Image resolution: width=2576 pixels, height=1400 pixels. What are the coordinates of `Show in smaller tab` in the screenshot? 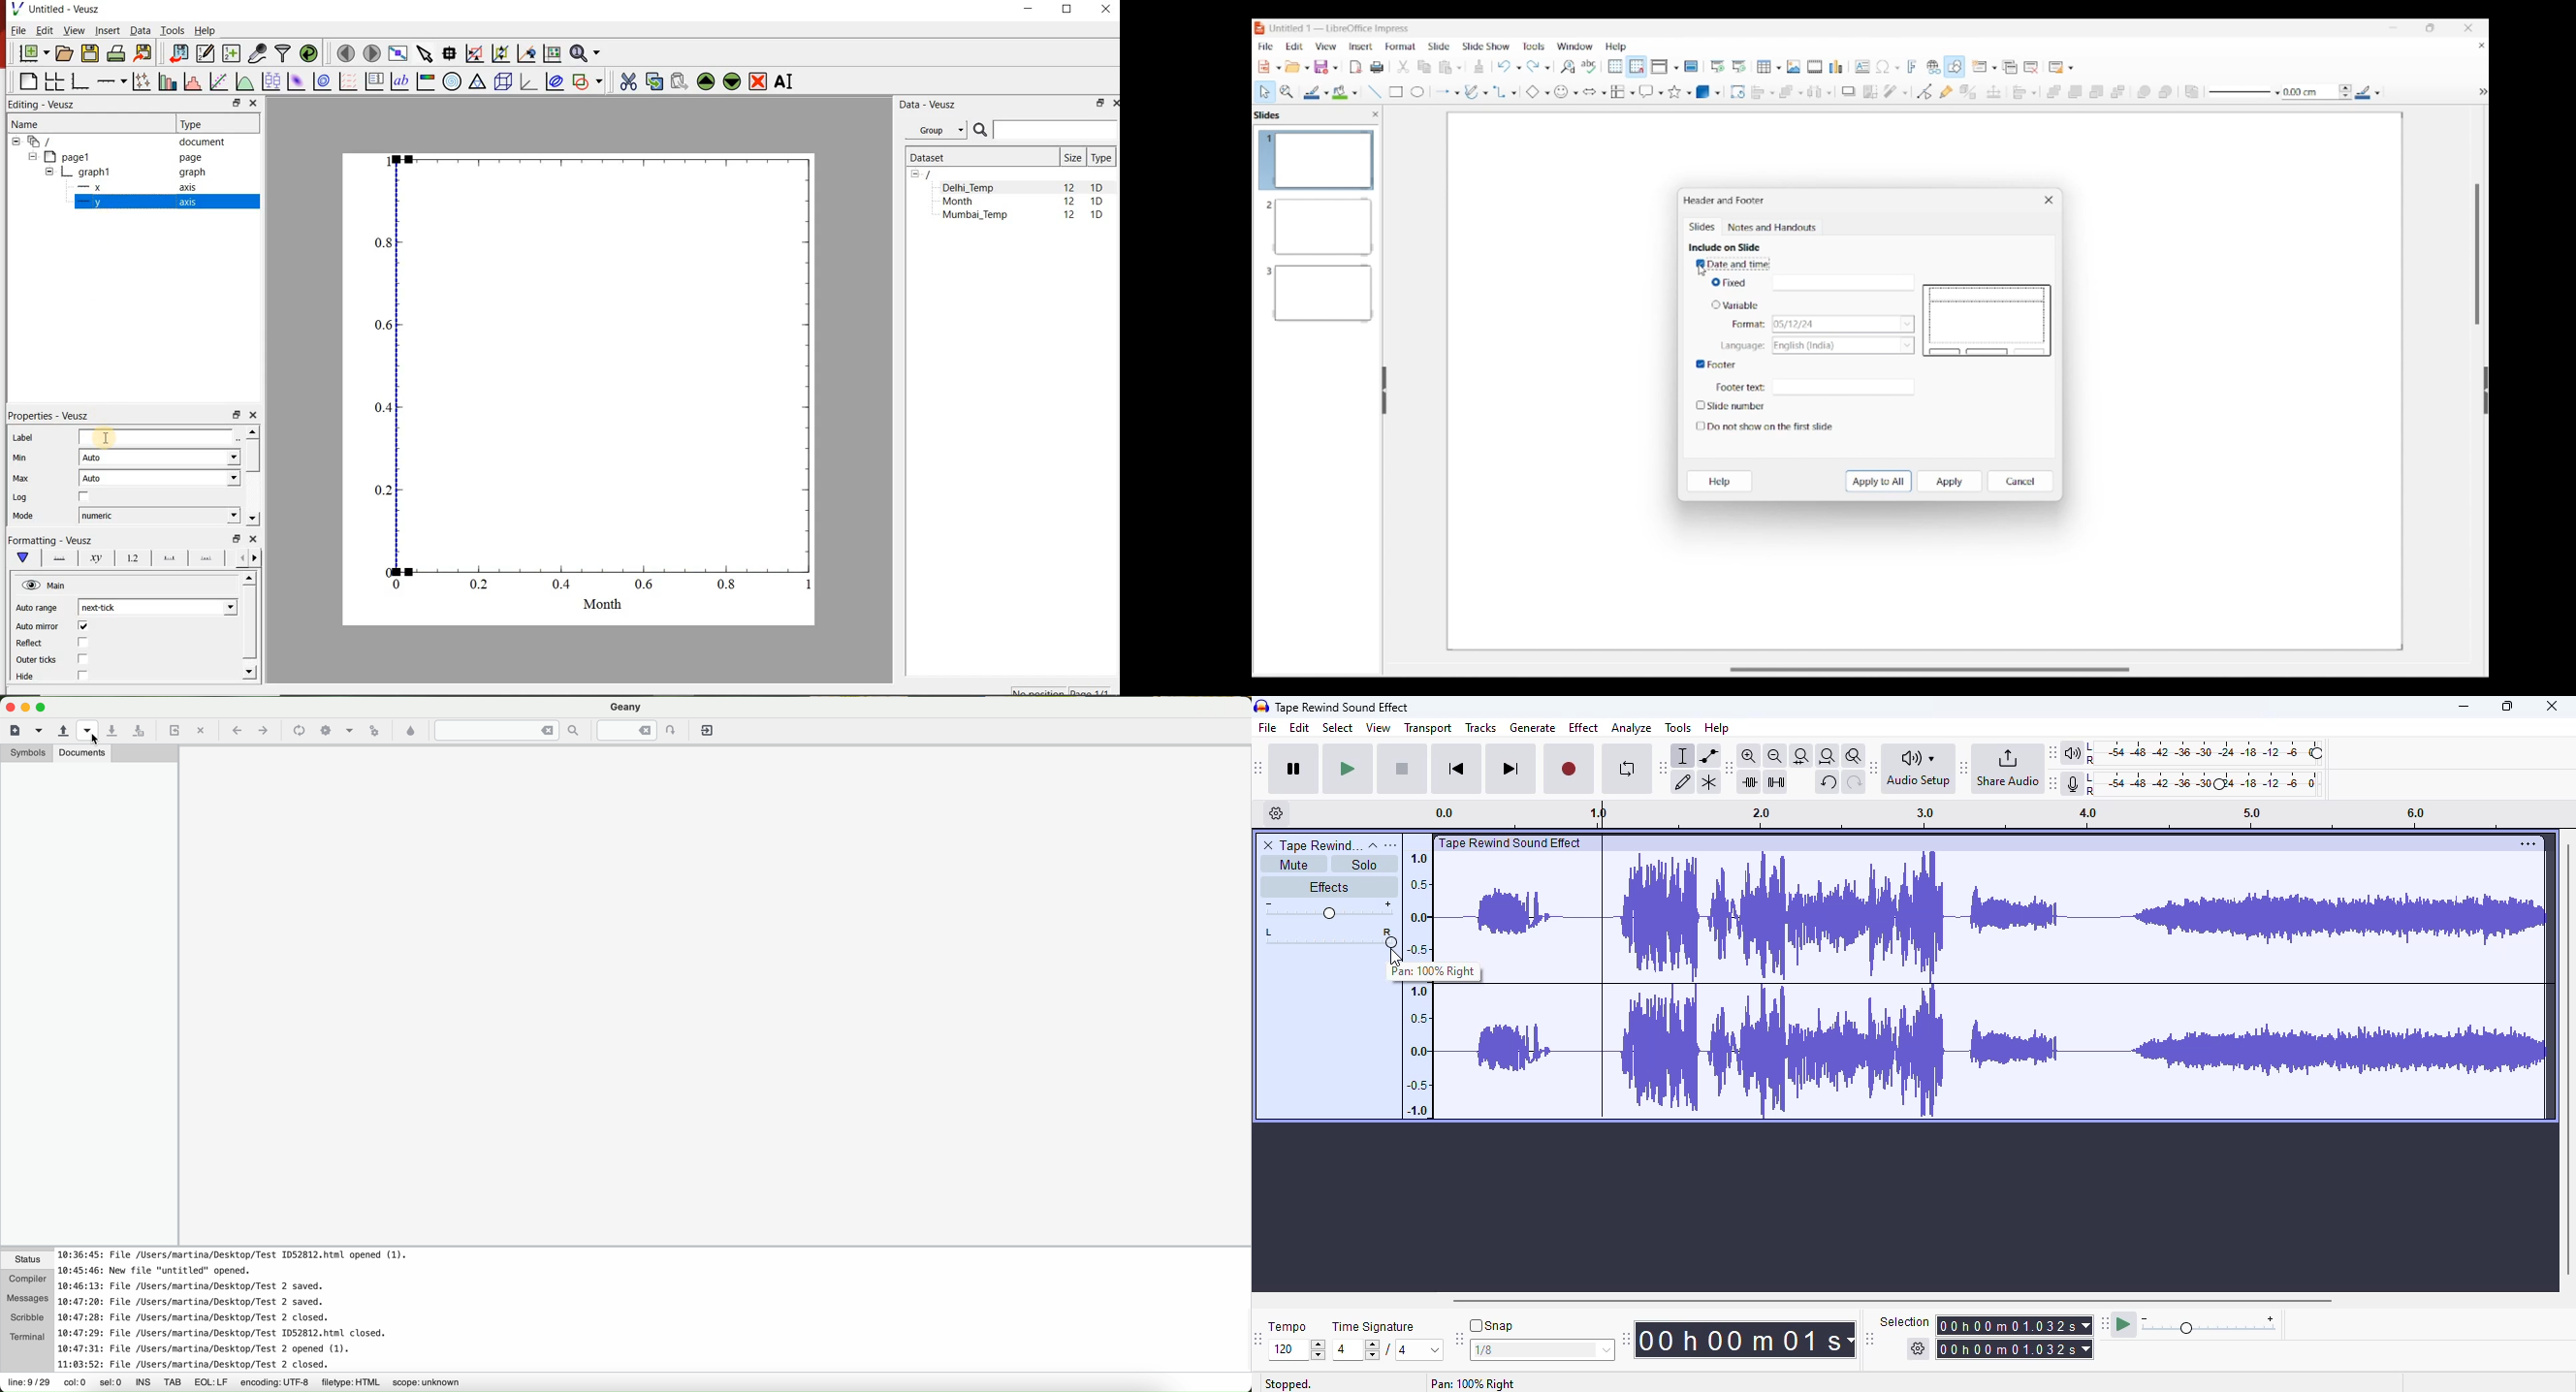 It's located at (2431, 28).